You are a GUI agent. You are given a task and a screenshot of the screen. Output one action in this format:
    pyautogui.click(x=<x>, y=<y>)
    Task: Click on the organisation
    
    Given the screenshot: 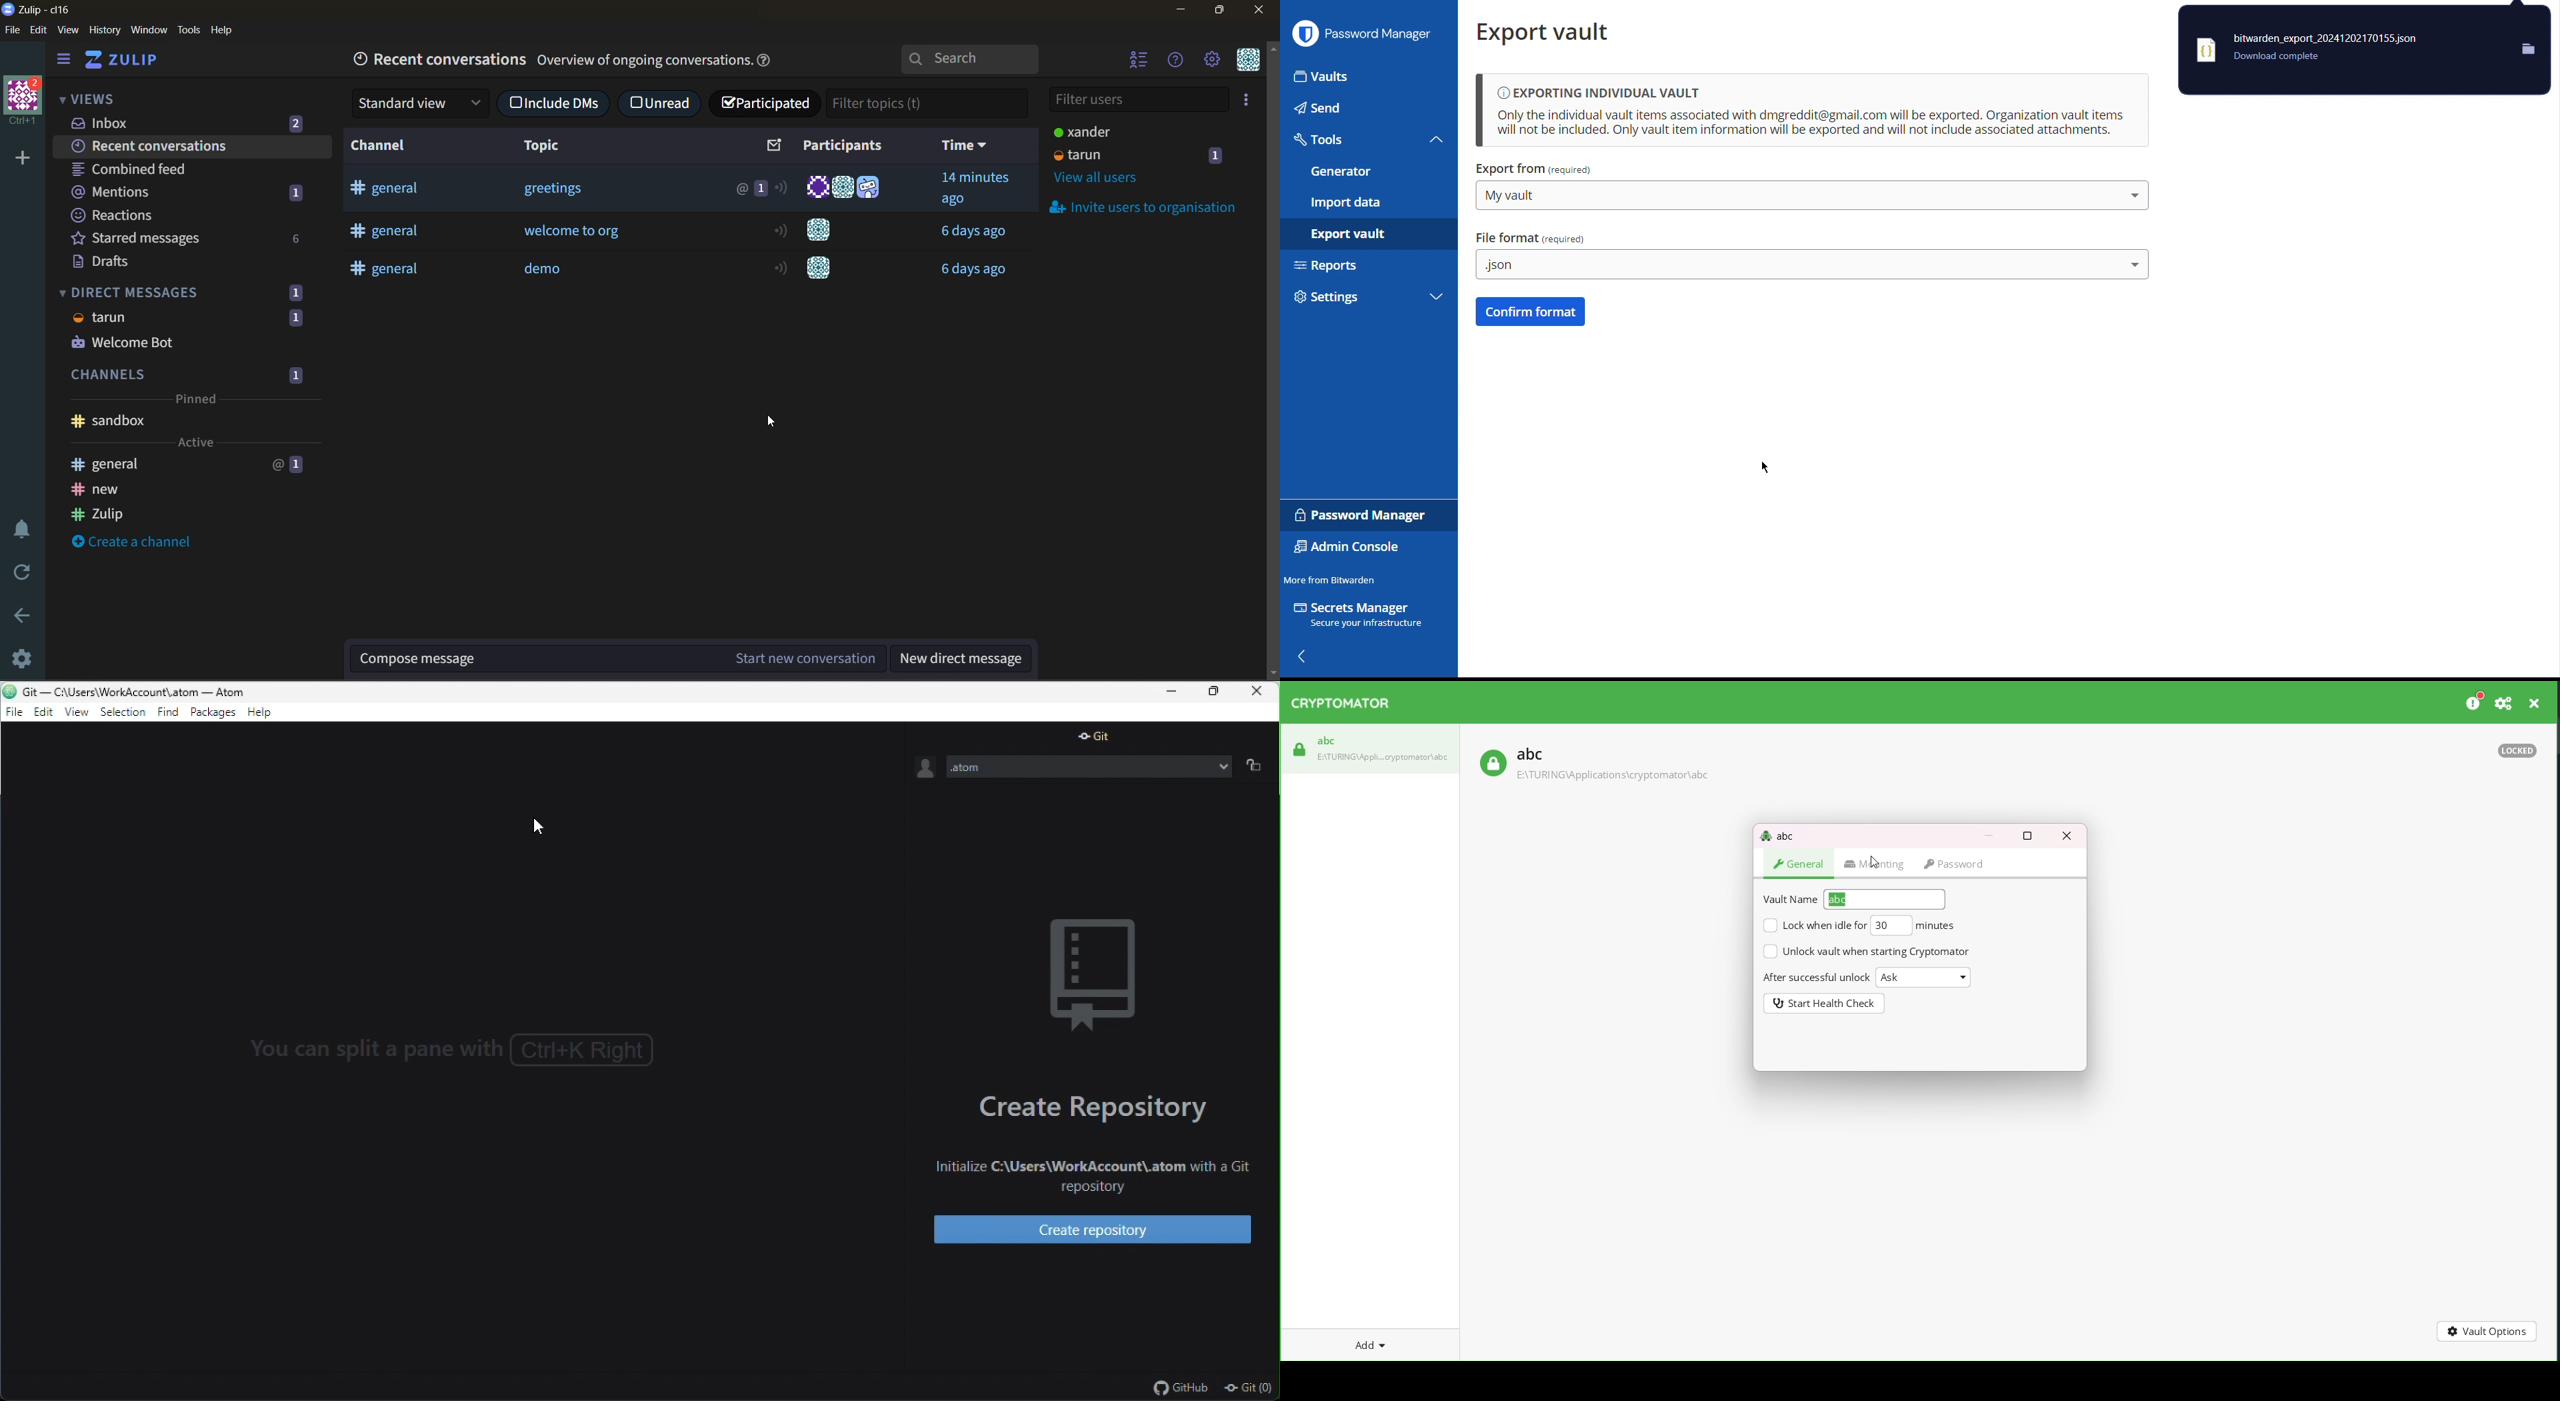 What is the action you would take?
    pyautogui.click(x=23, y=100)
    